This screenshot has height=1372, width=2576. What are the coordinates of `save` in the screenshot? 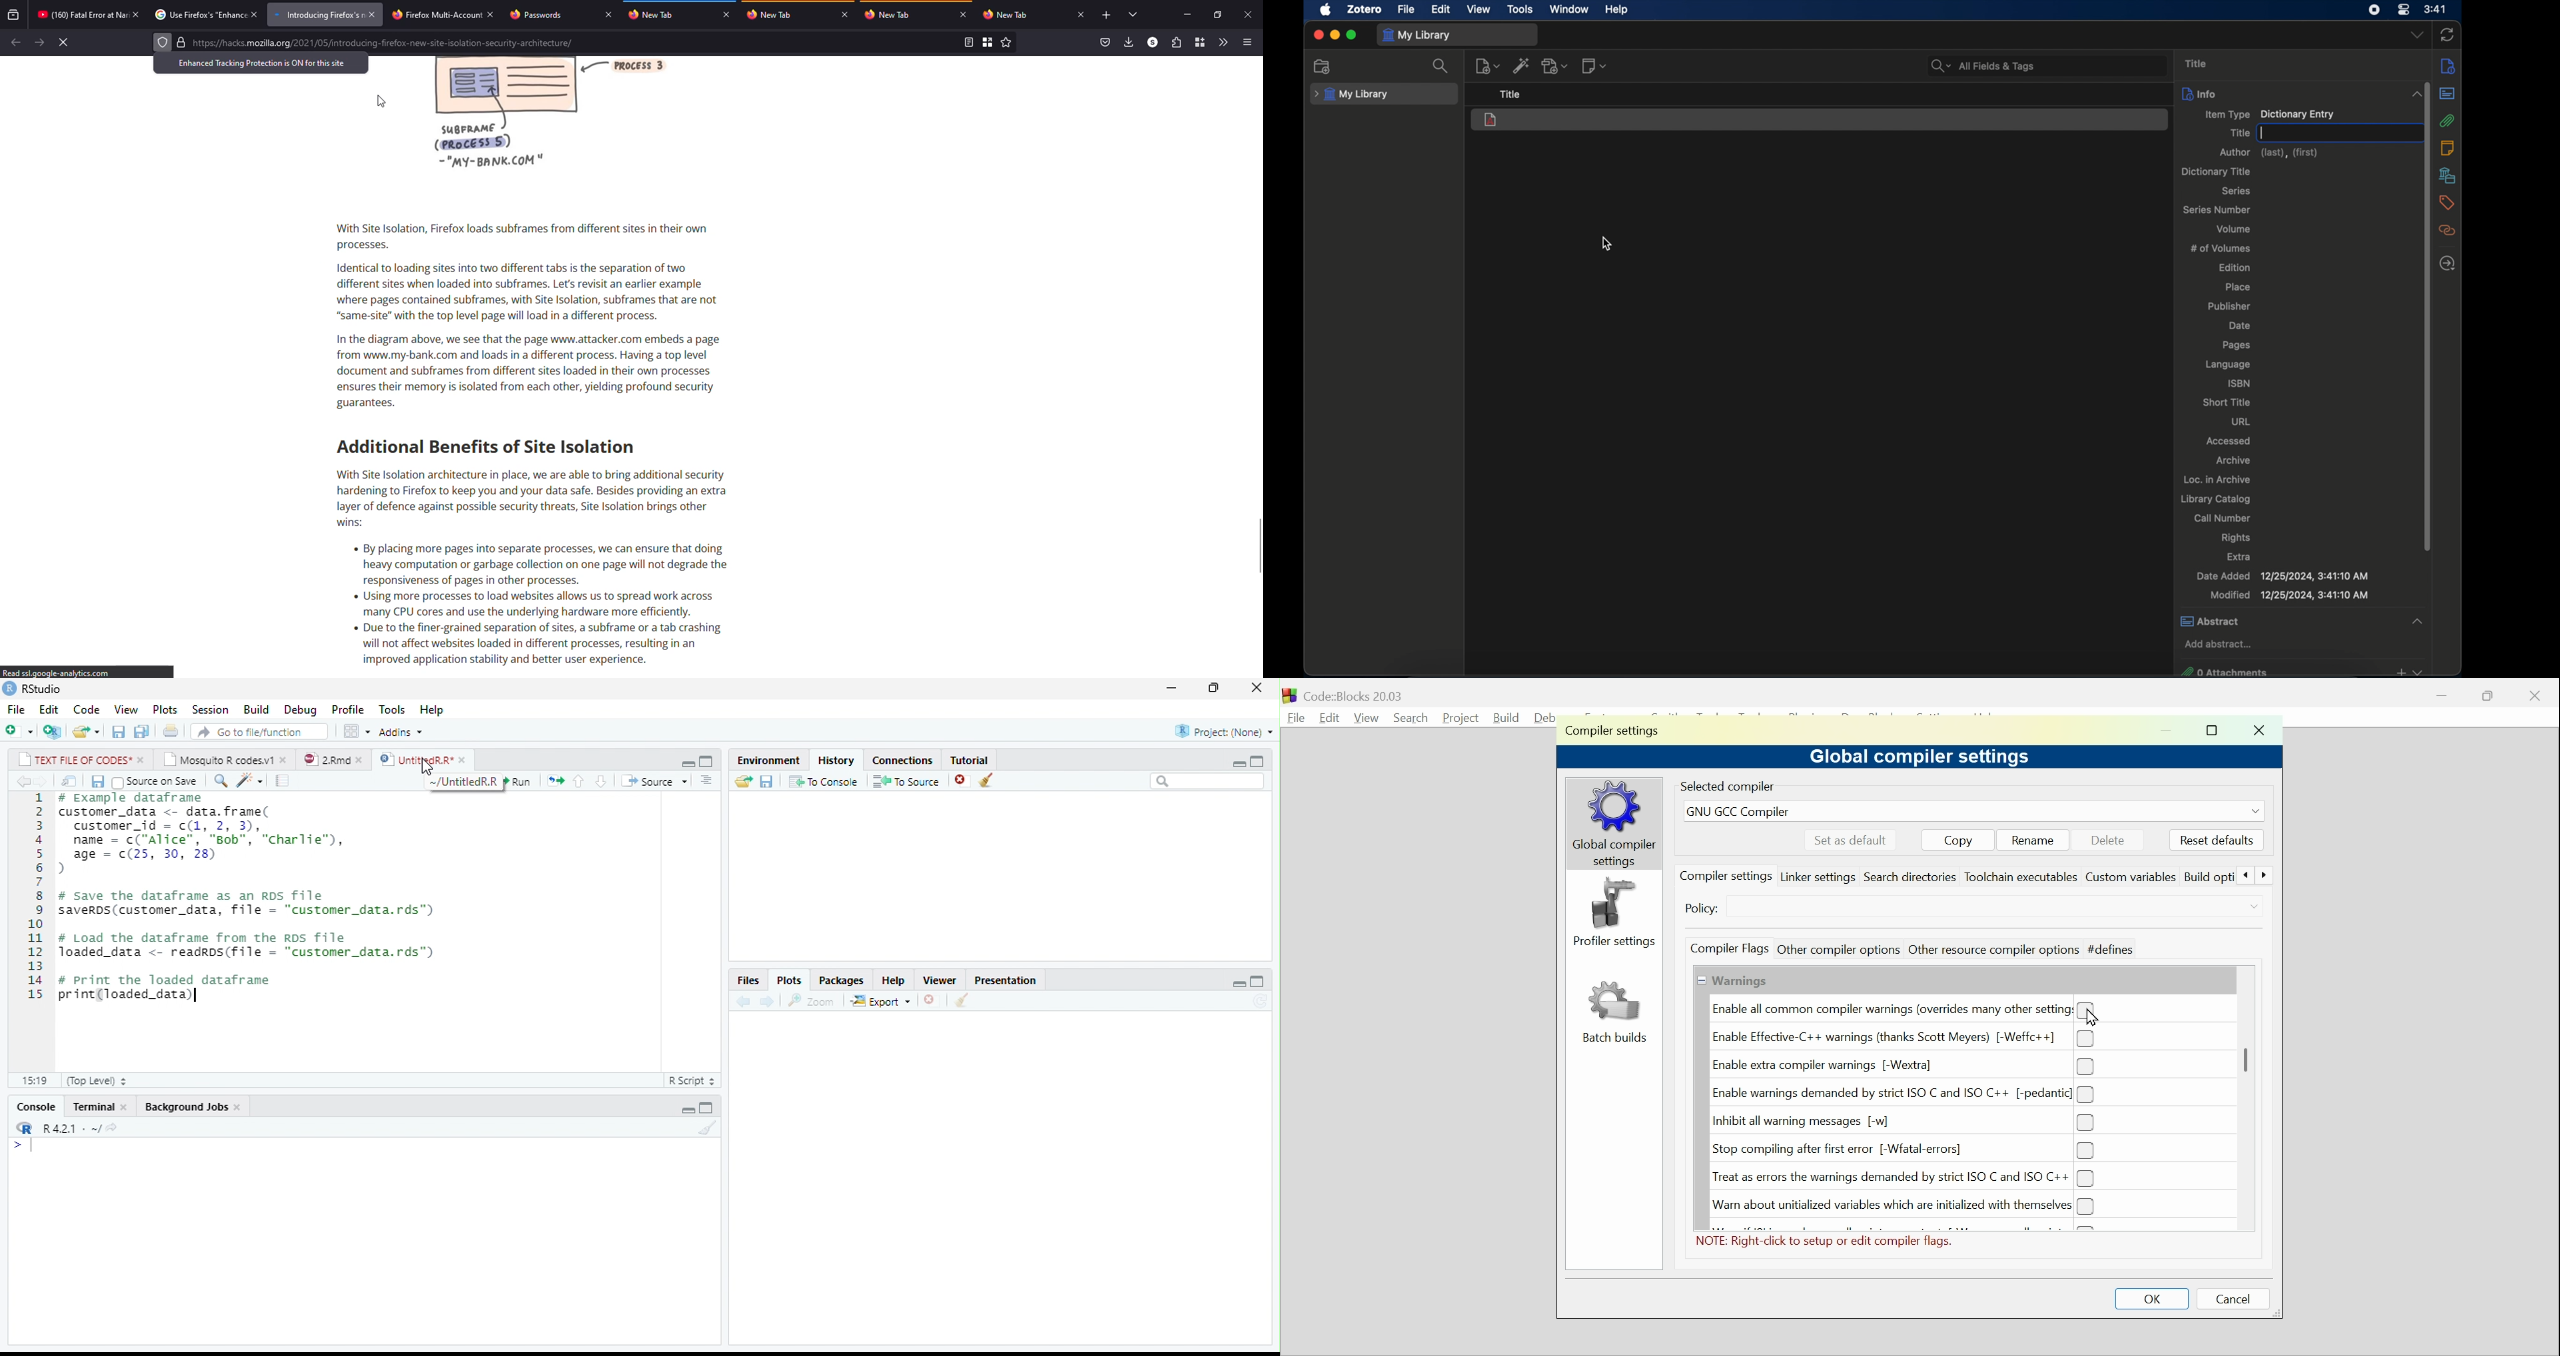 It's located at (119, 731).